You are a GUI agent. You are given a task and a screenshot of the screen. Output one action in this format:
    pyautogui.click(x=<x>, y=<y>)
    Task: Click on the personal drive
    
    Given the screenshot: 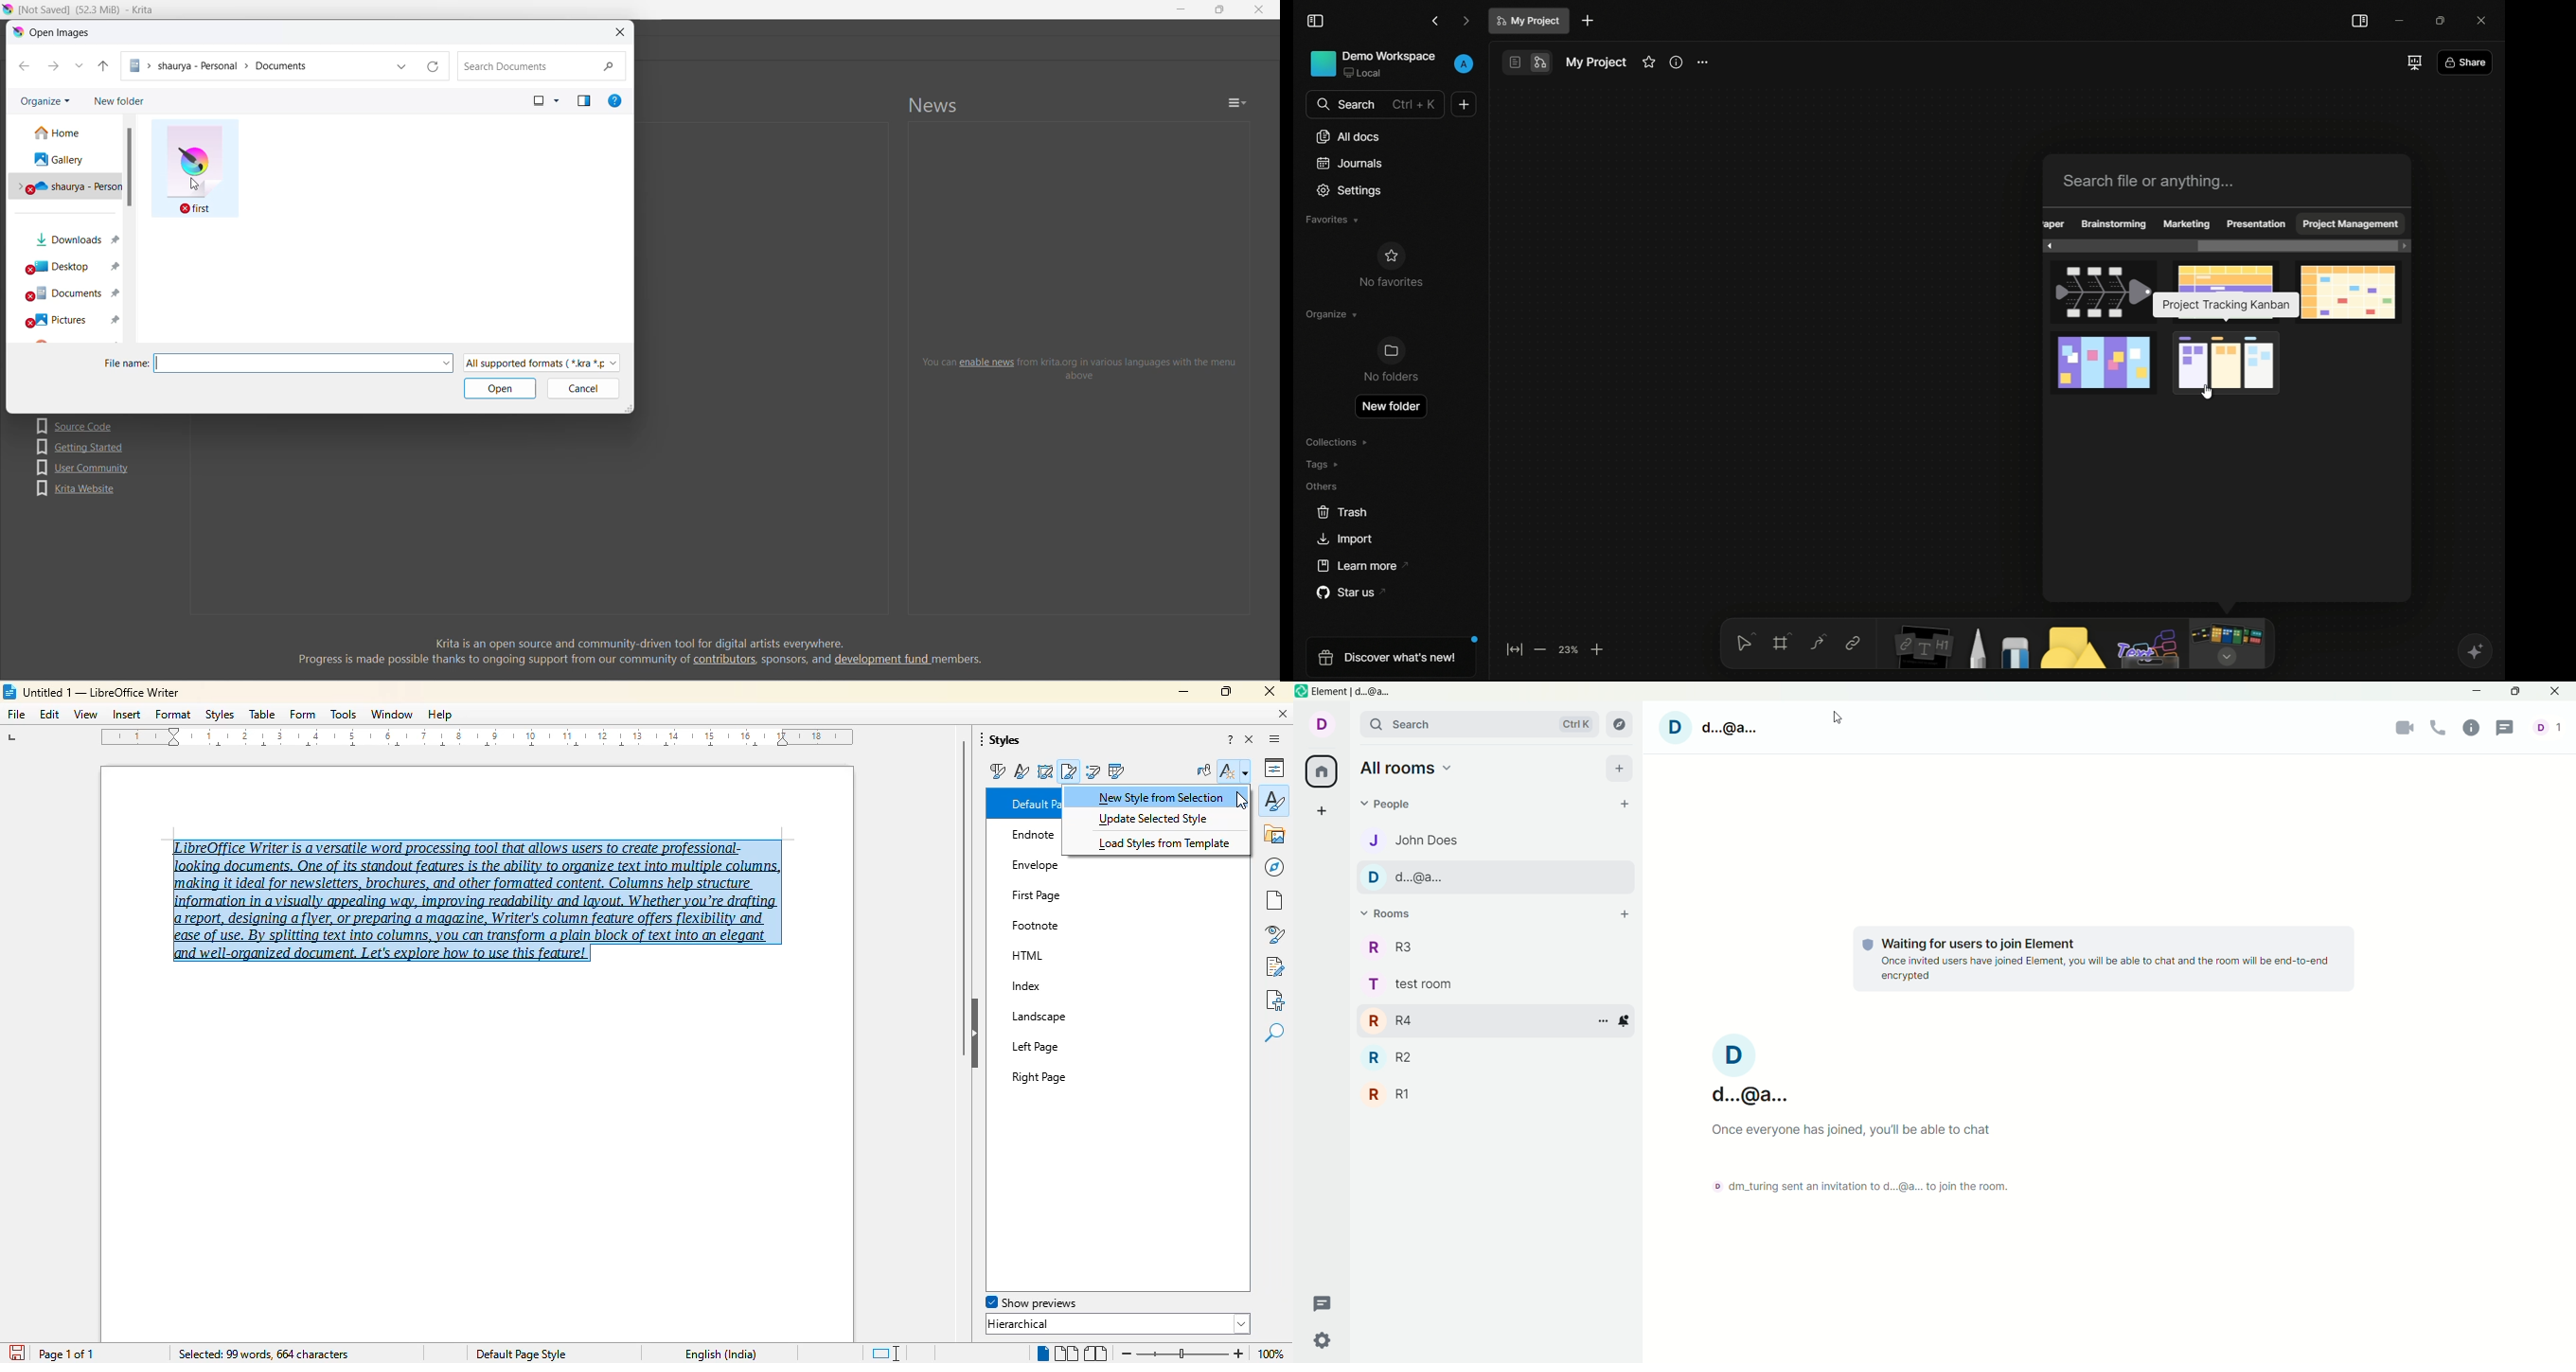 What is the action you would take?
    pyautogui.click(x=65, y=184)
    